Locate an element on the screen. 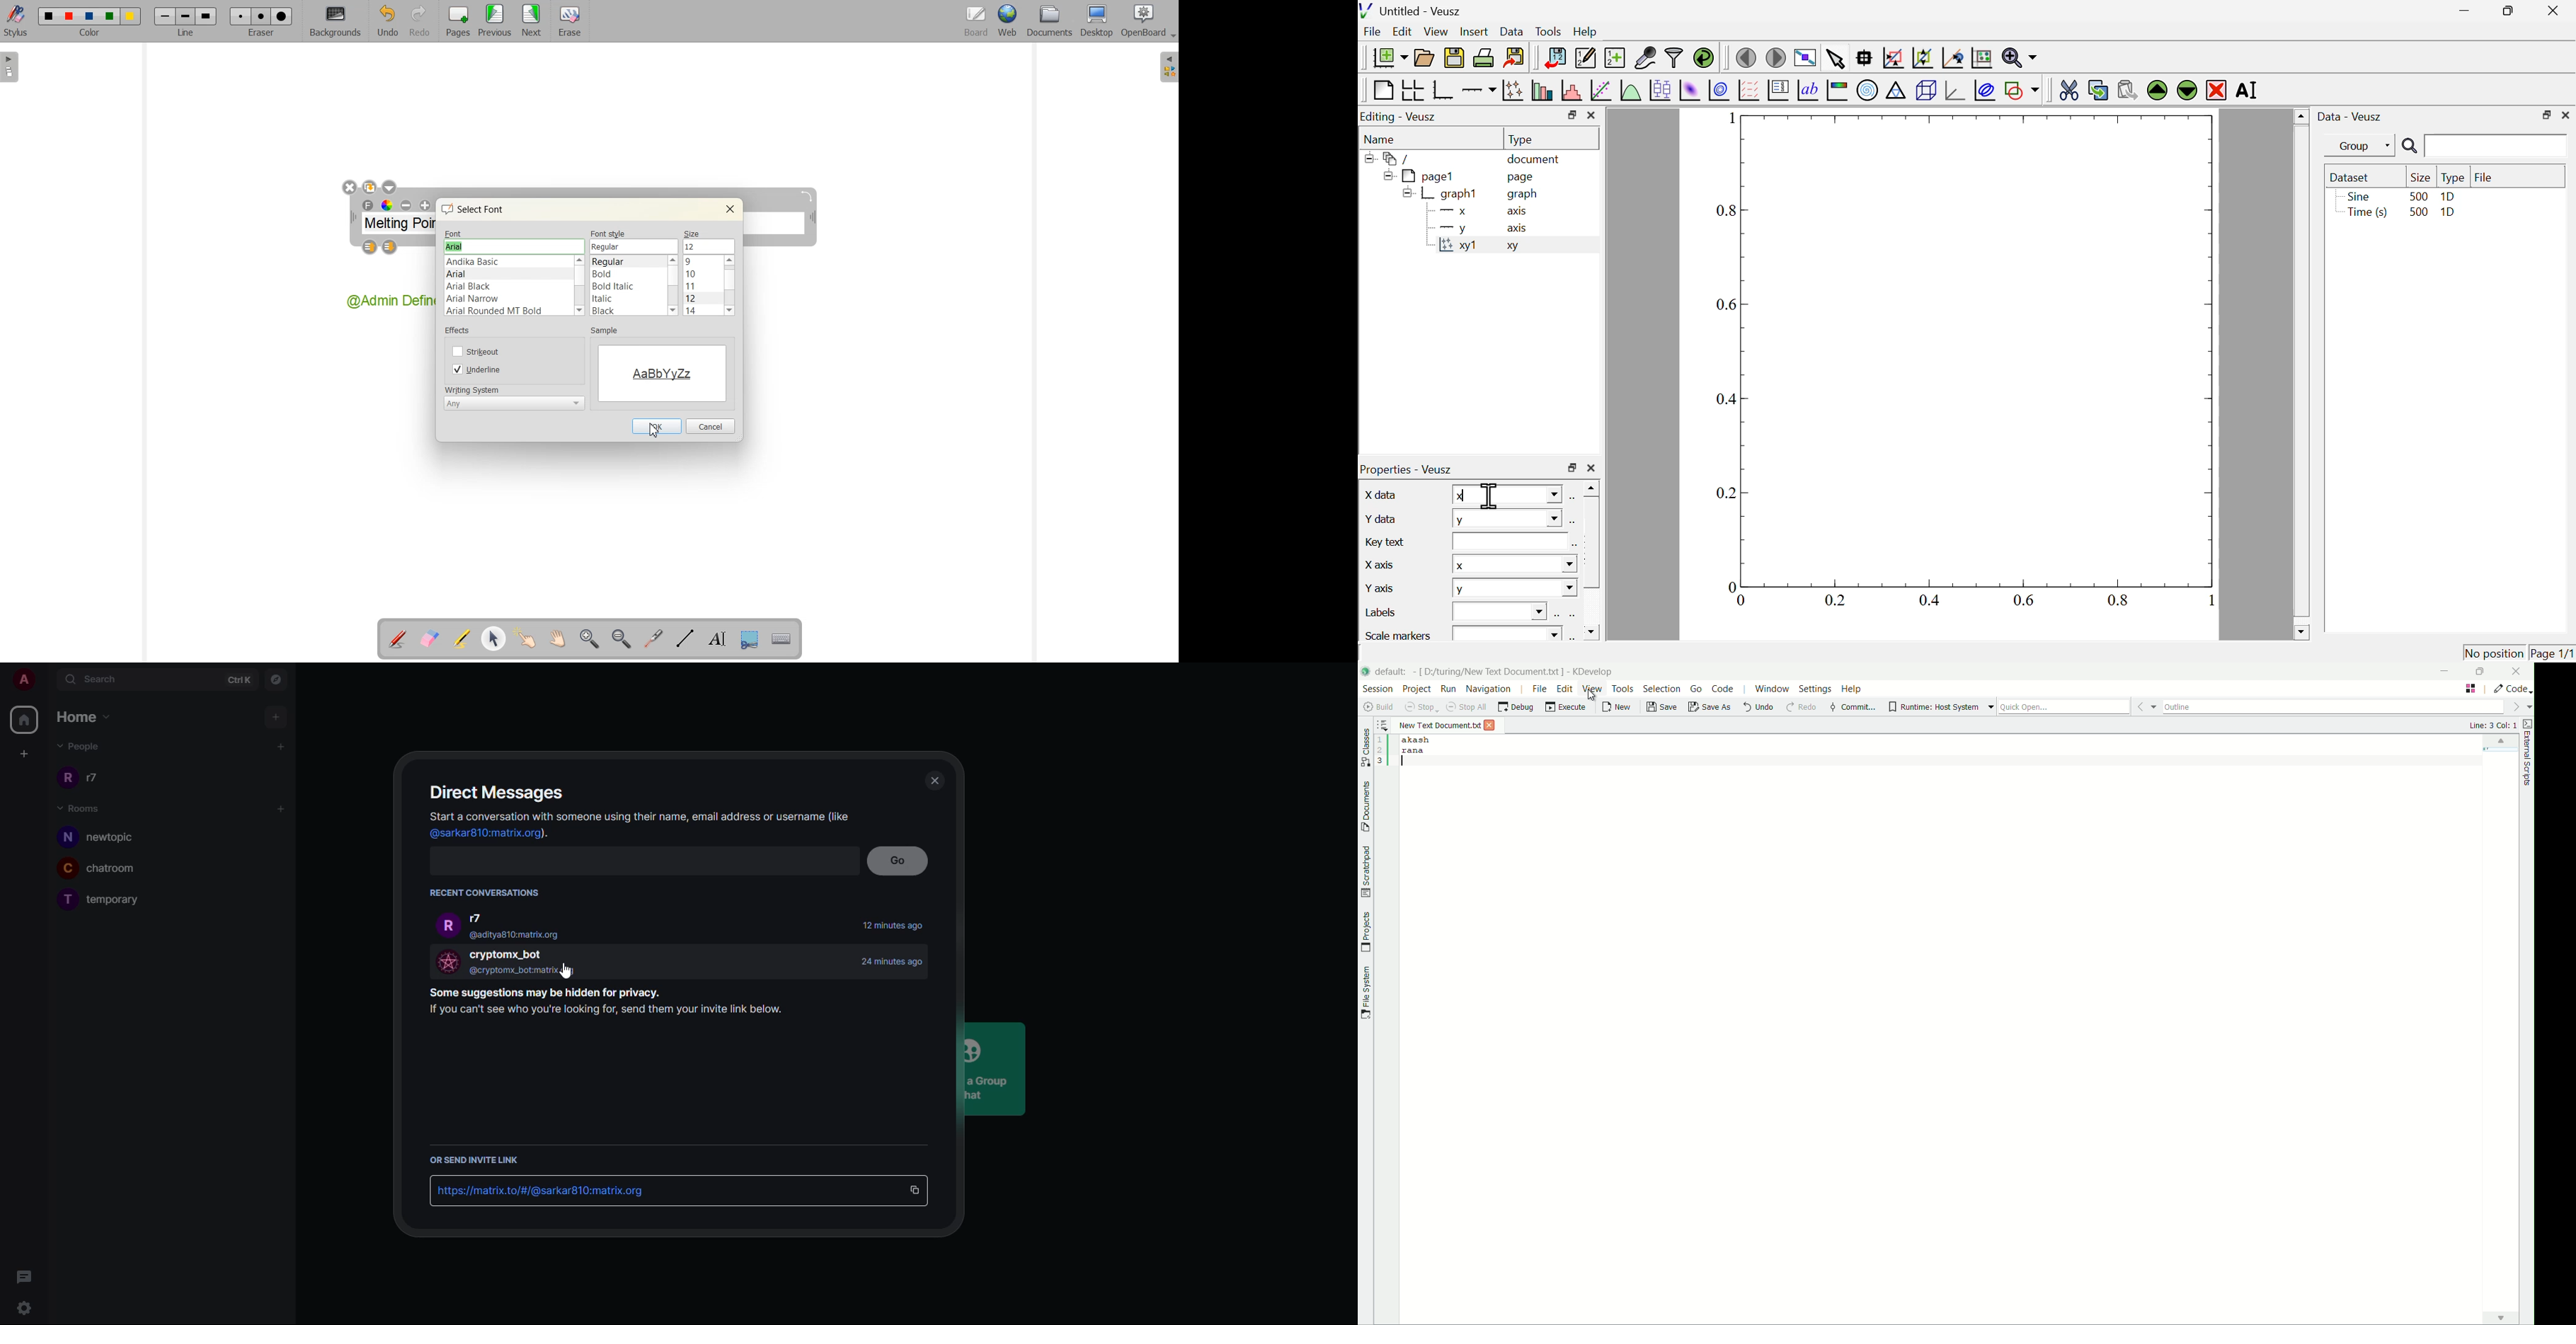  plot bar charts is located at coordinates (1542, 91).